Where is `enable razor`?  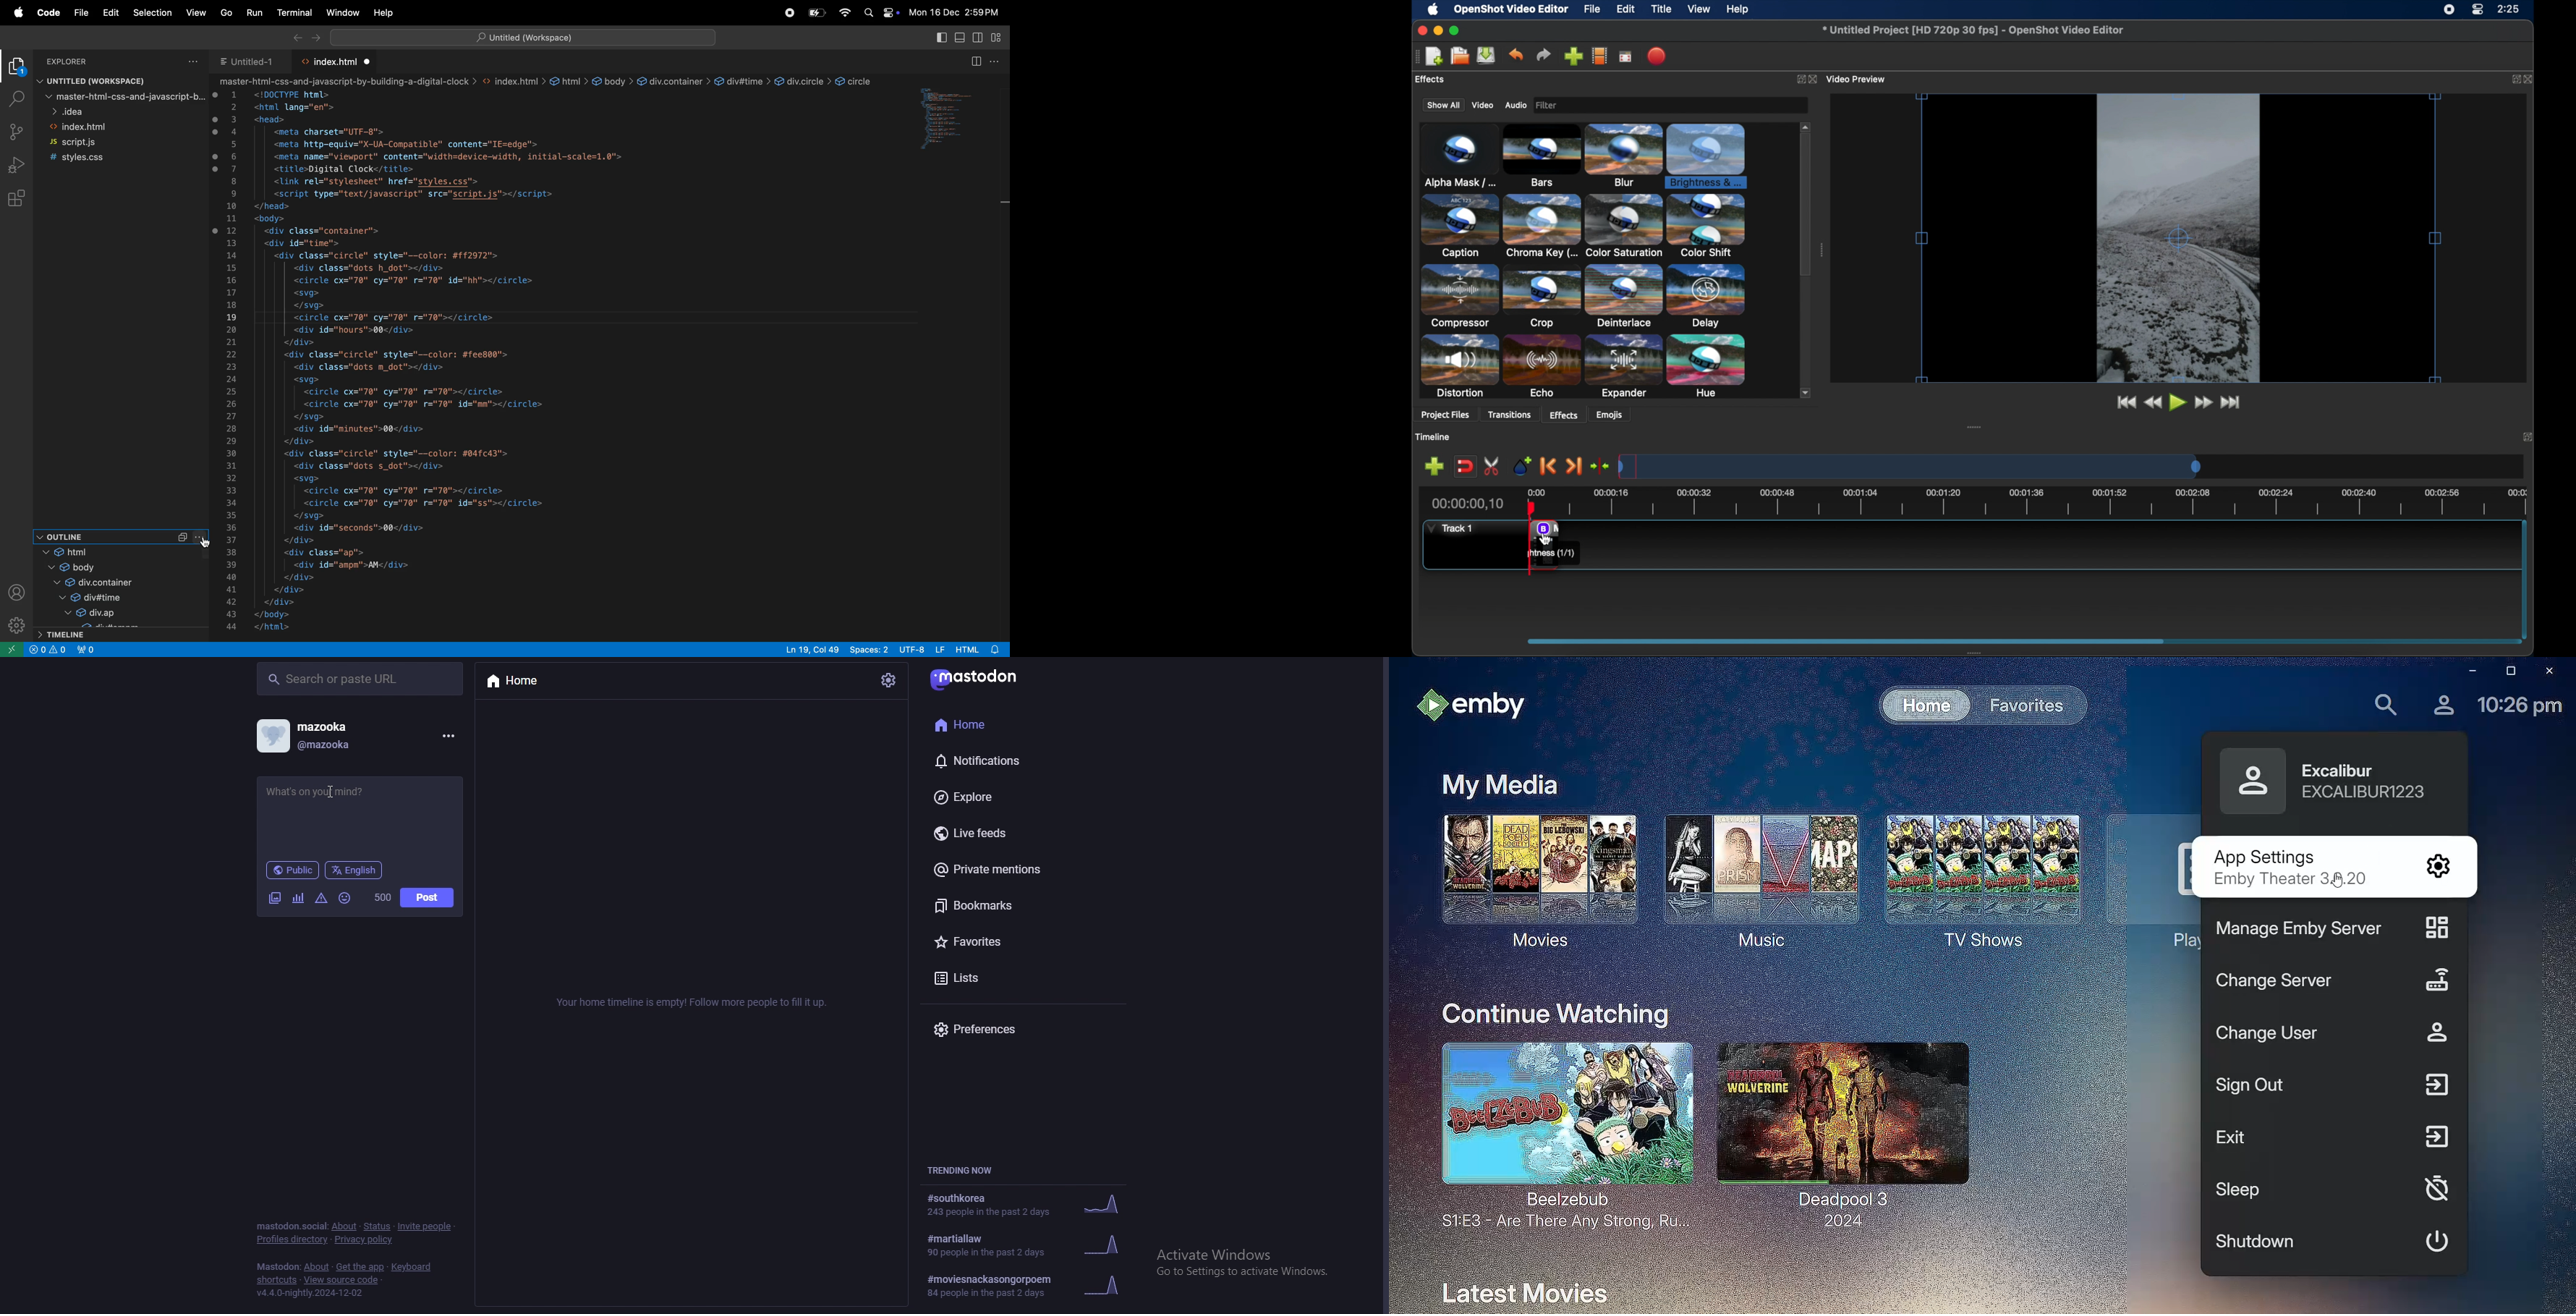
enable razor is located at coordinates (1492, 466).